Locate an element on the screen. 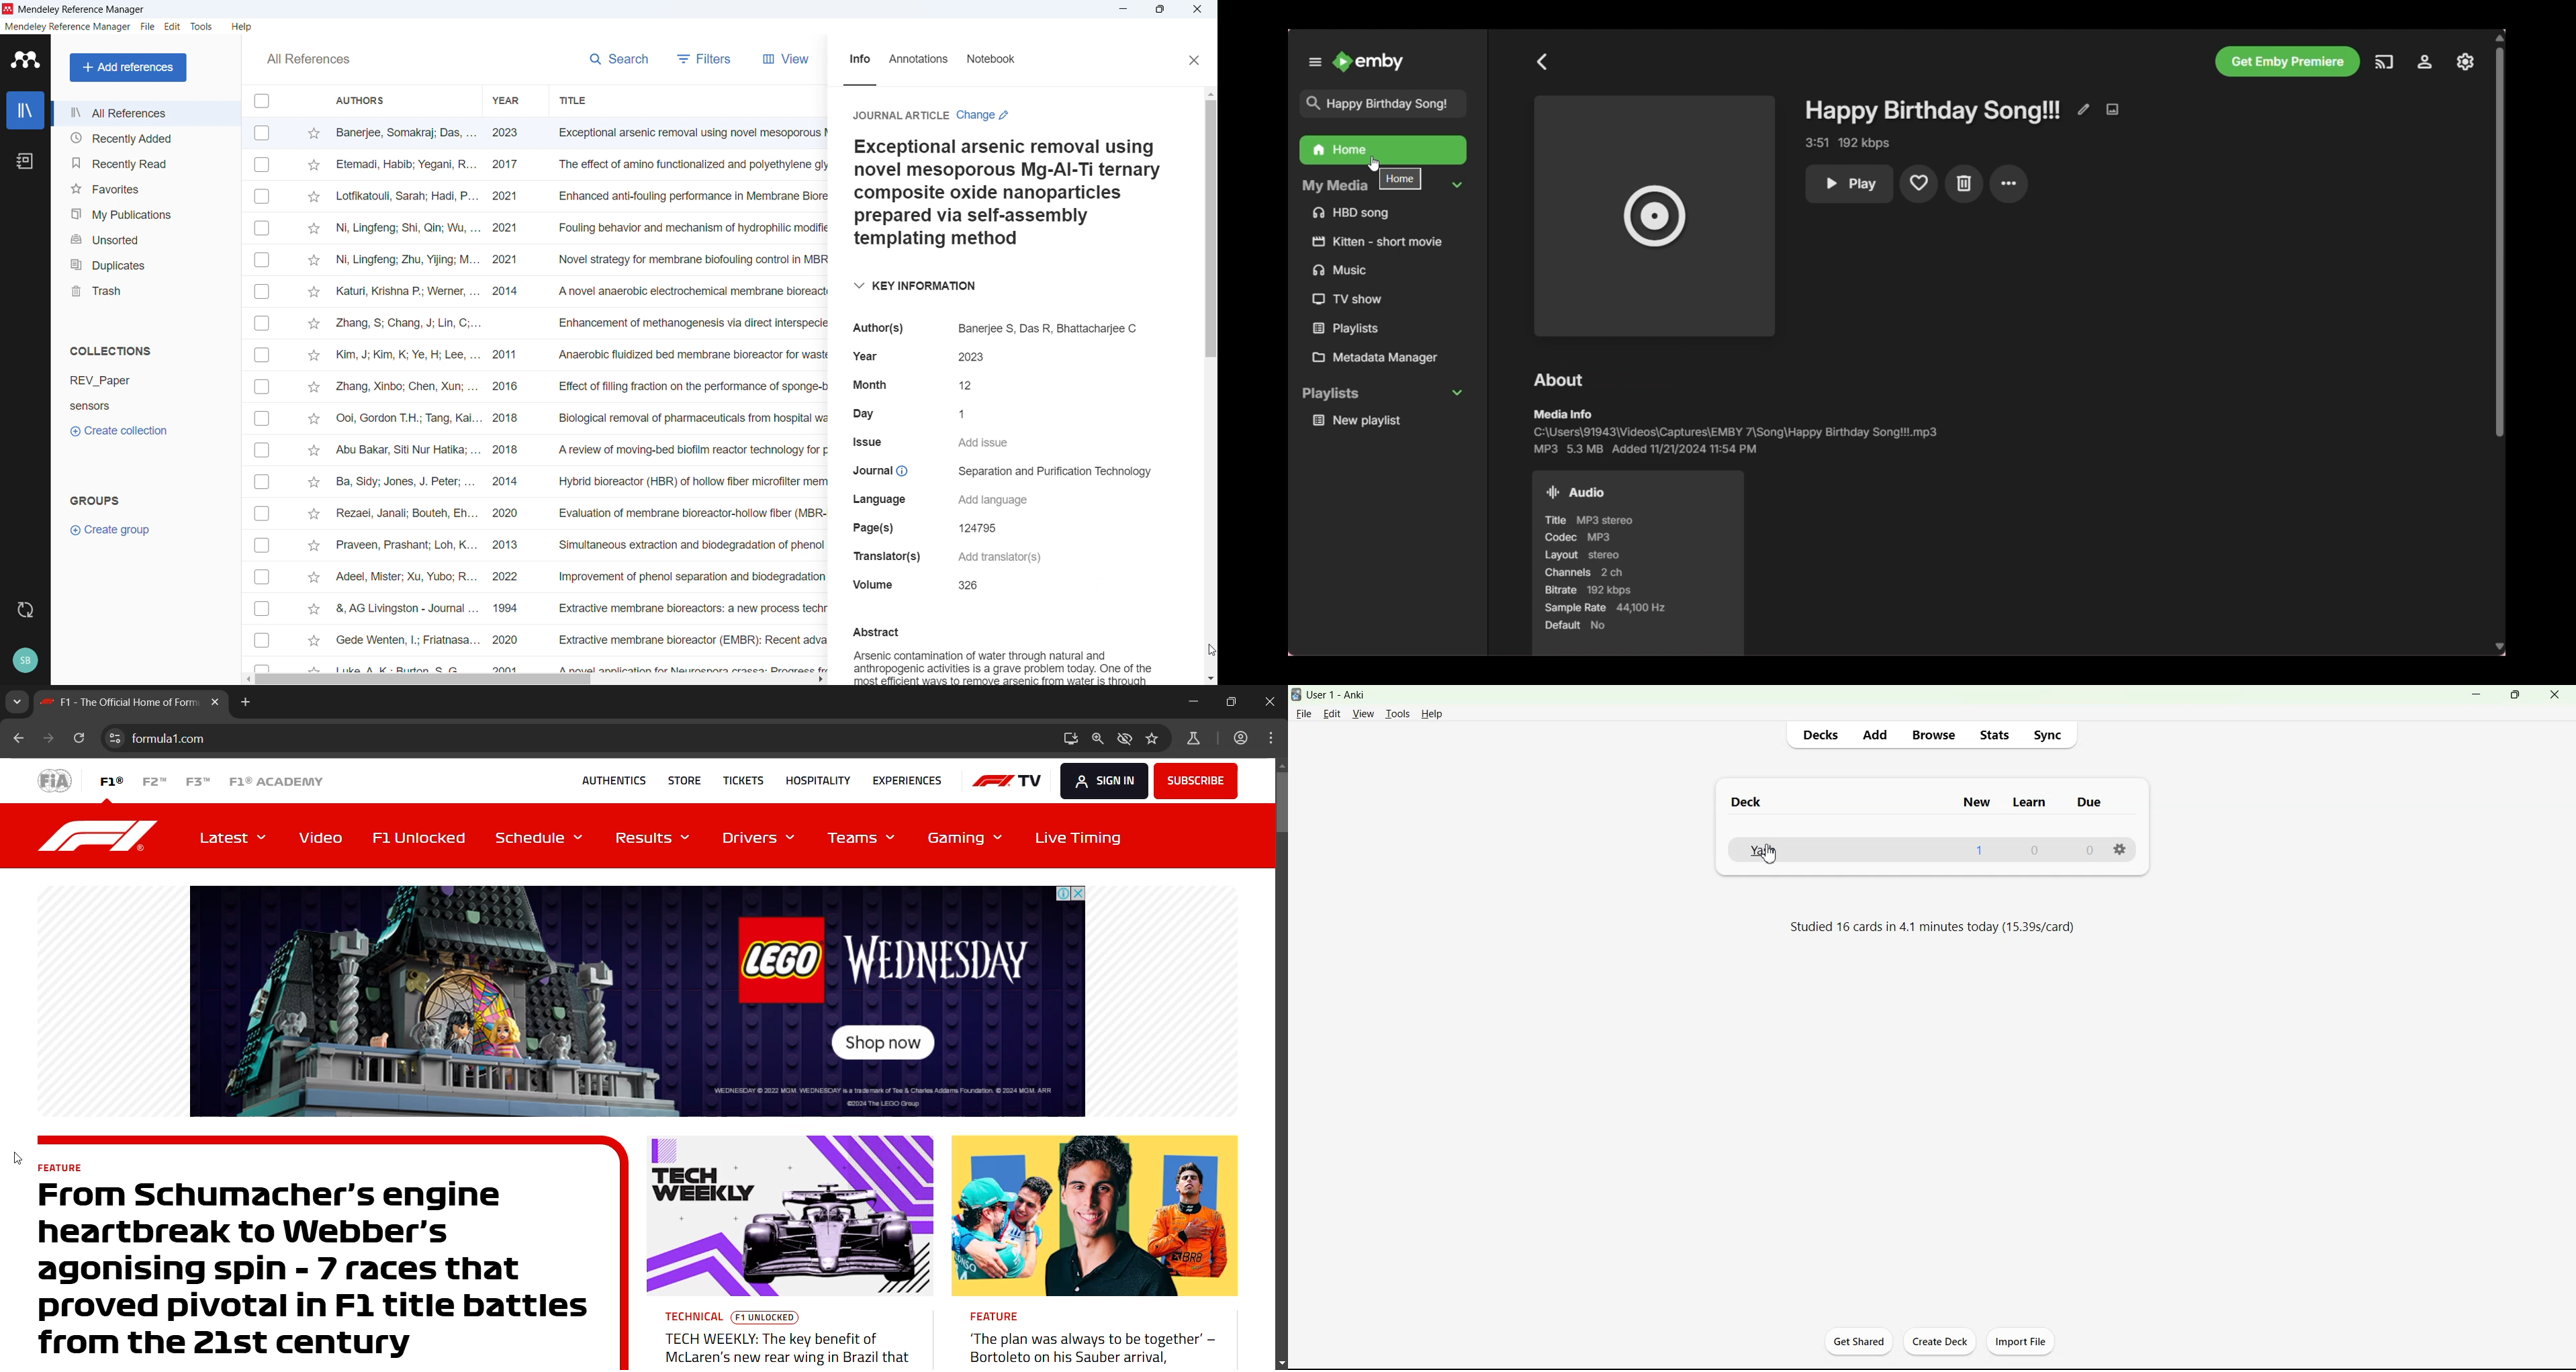  News : feature -From Schumacher’s engineheartbreak to Webber'sagonising spin - 7 races thatproved pivotal in Fl title battlesfrom the 21st century is located at coordinates (332, 1252).